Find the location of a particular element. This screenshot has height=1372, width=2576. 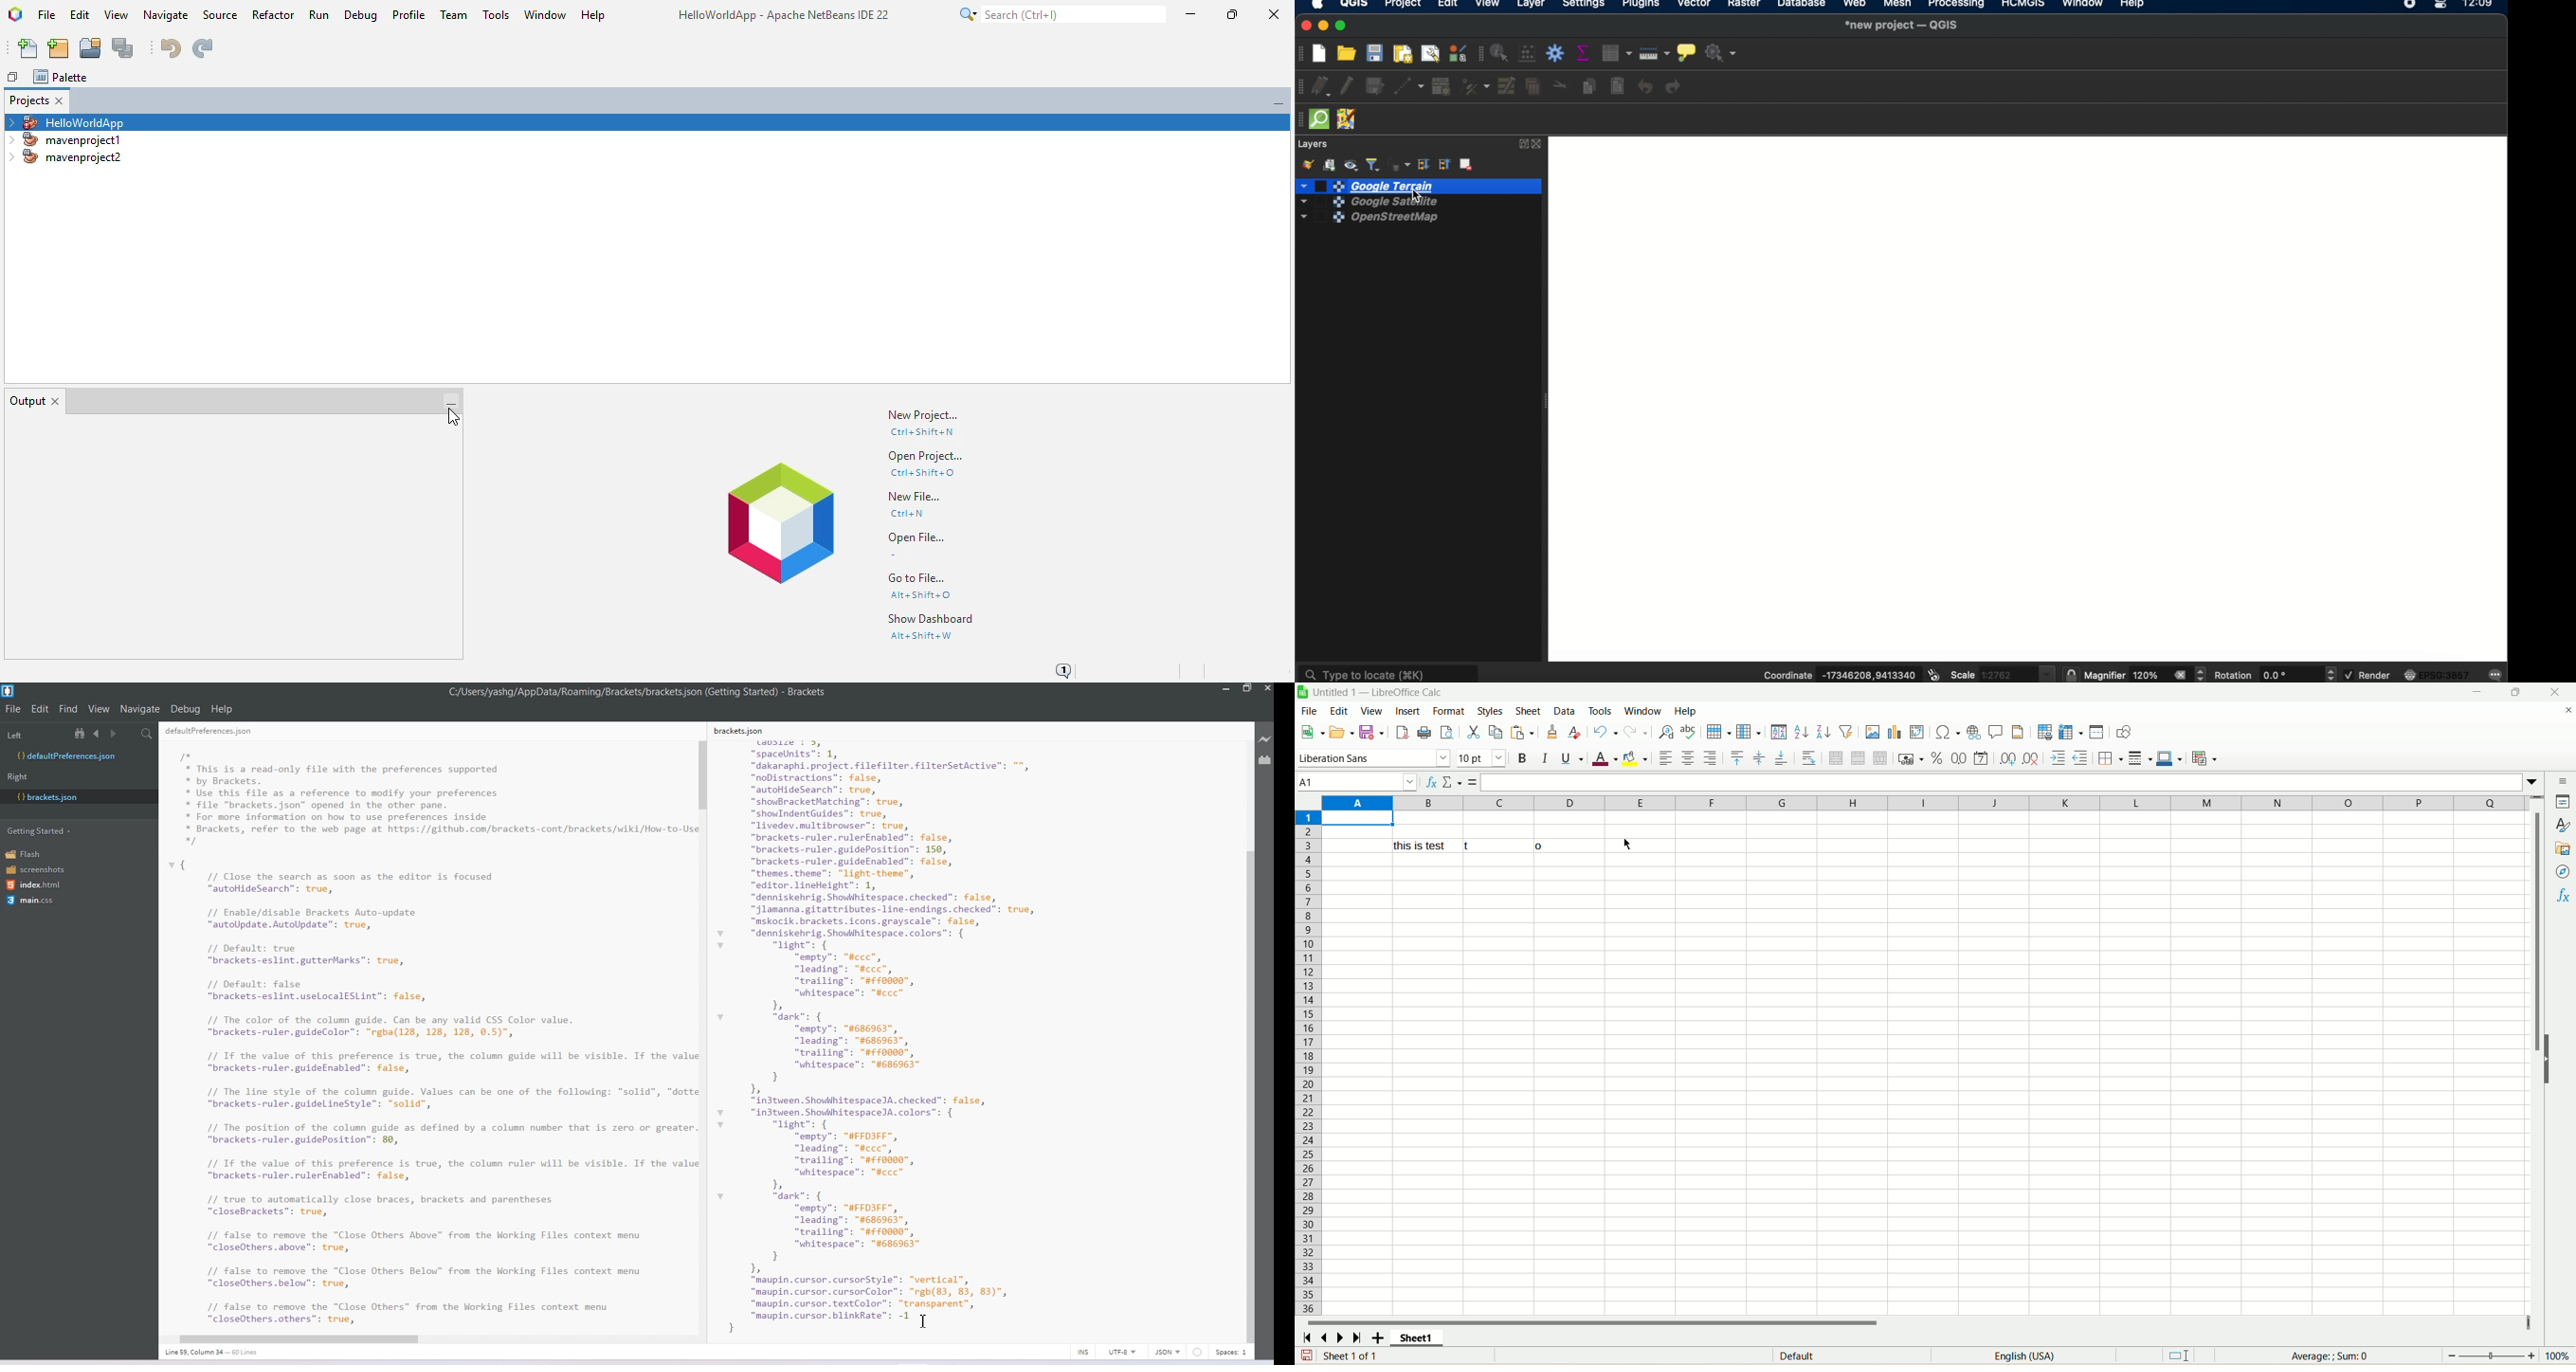

Line 36, Column 13- 60 lines is located at coordinates (218, 1352).